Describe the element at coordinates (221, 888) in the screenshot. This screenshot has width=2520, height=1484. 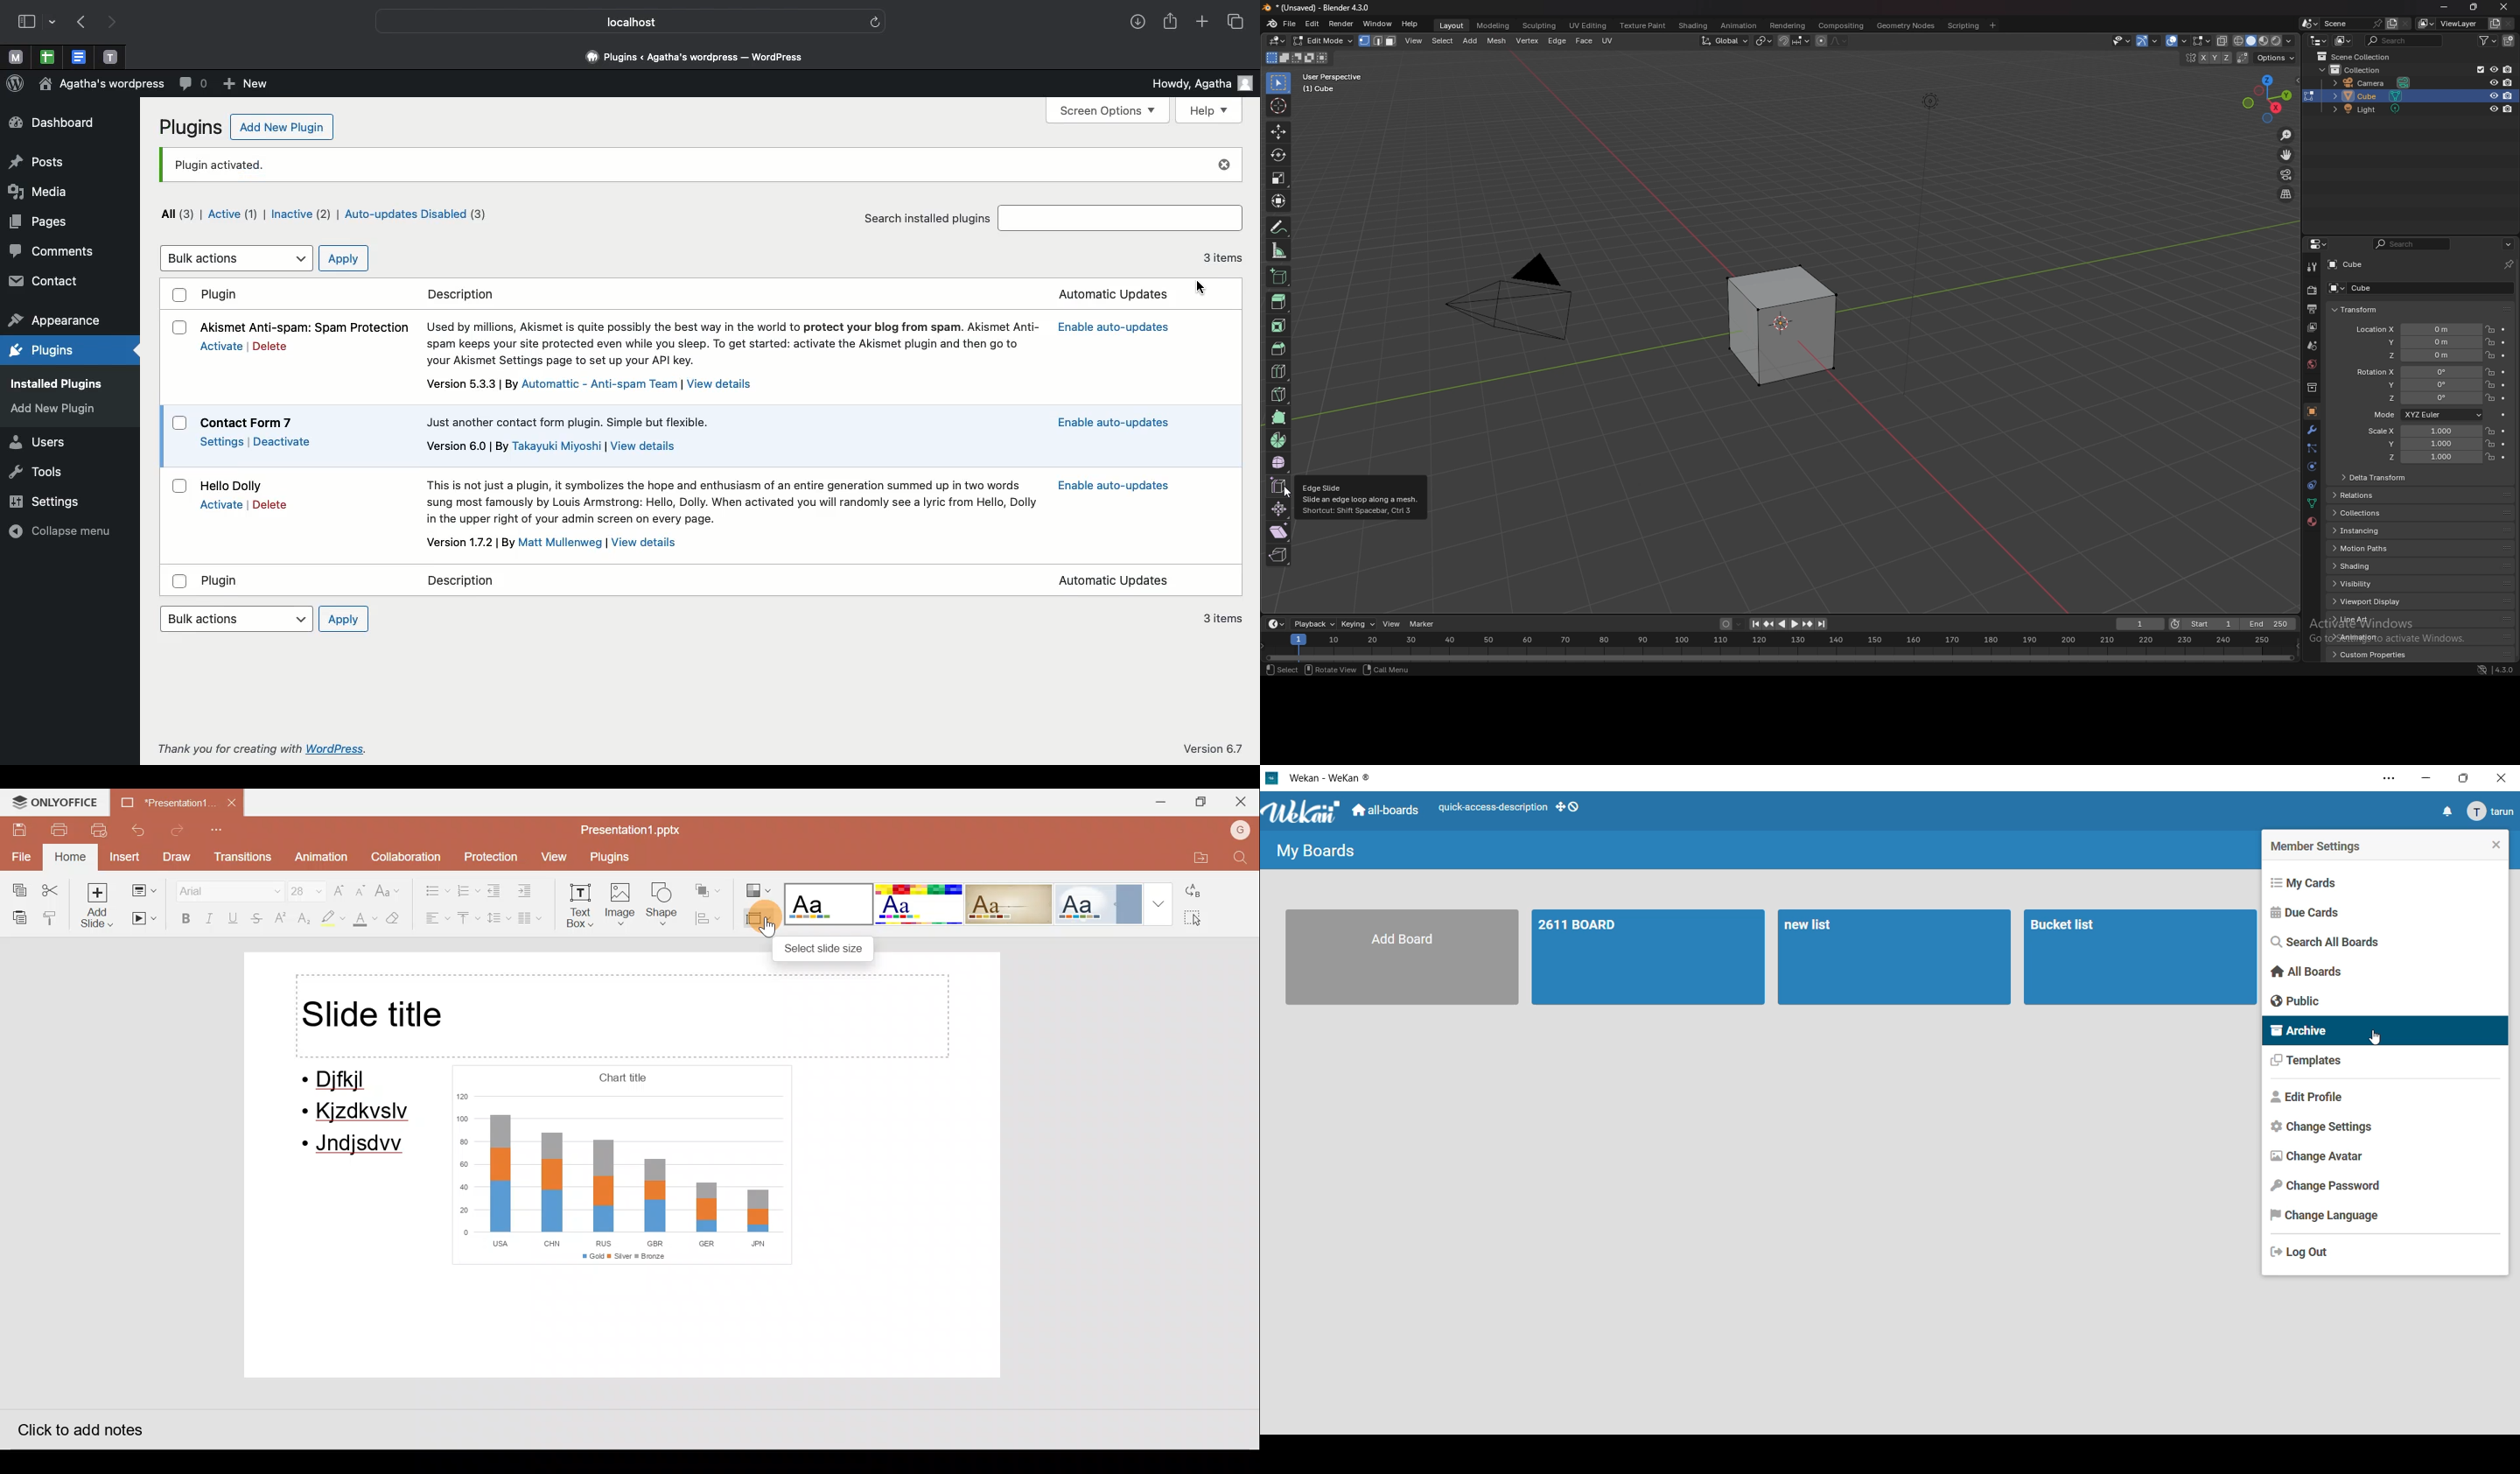
I see `Font name` at that location.